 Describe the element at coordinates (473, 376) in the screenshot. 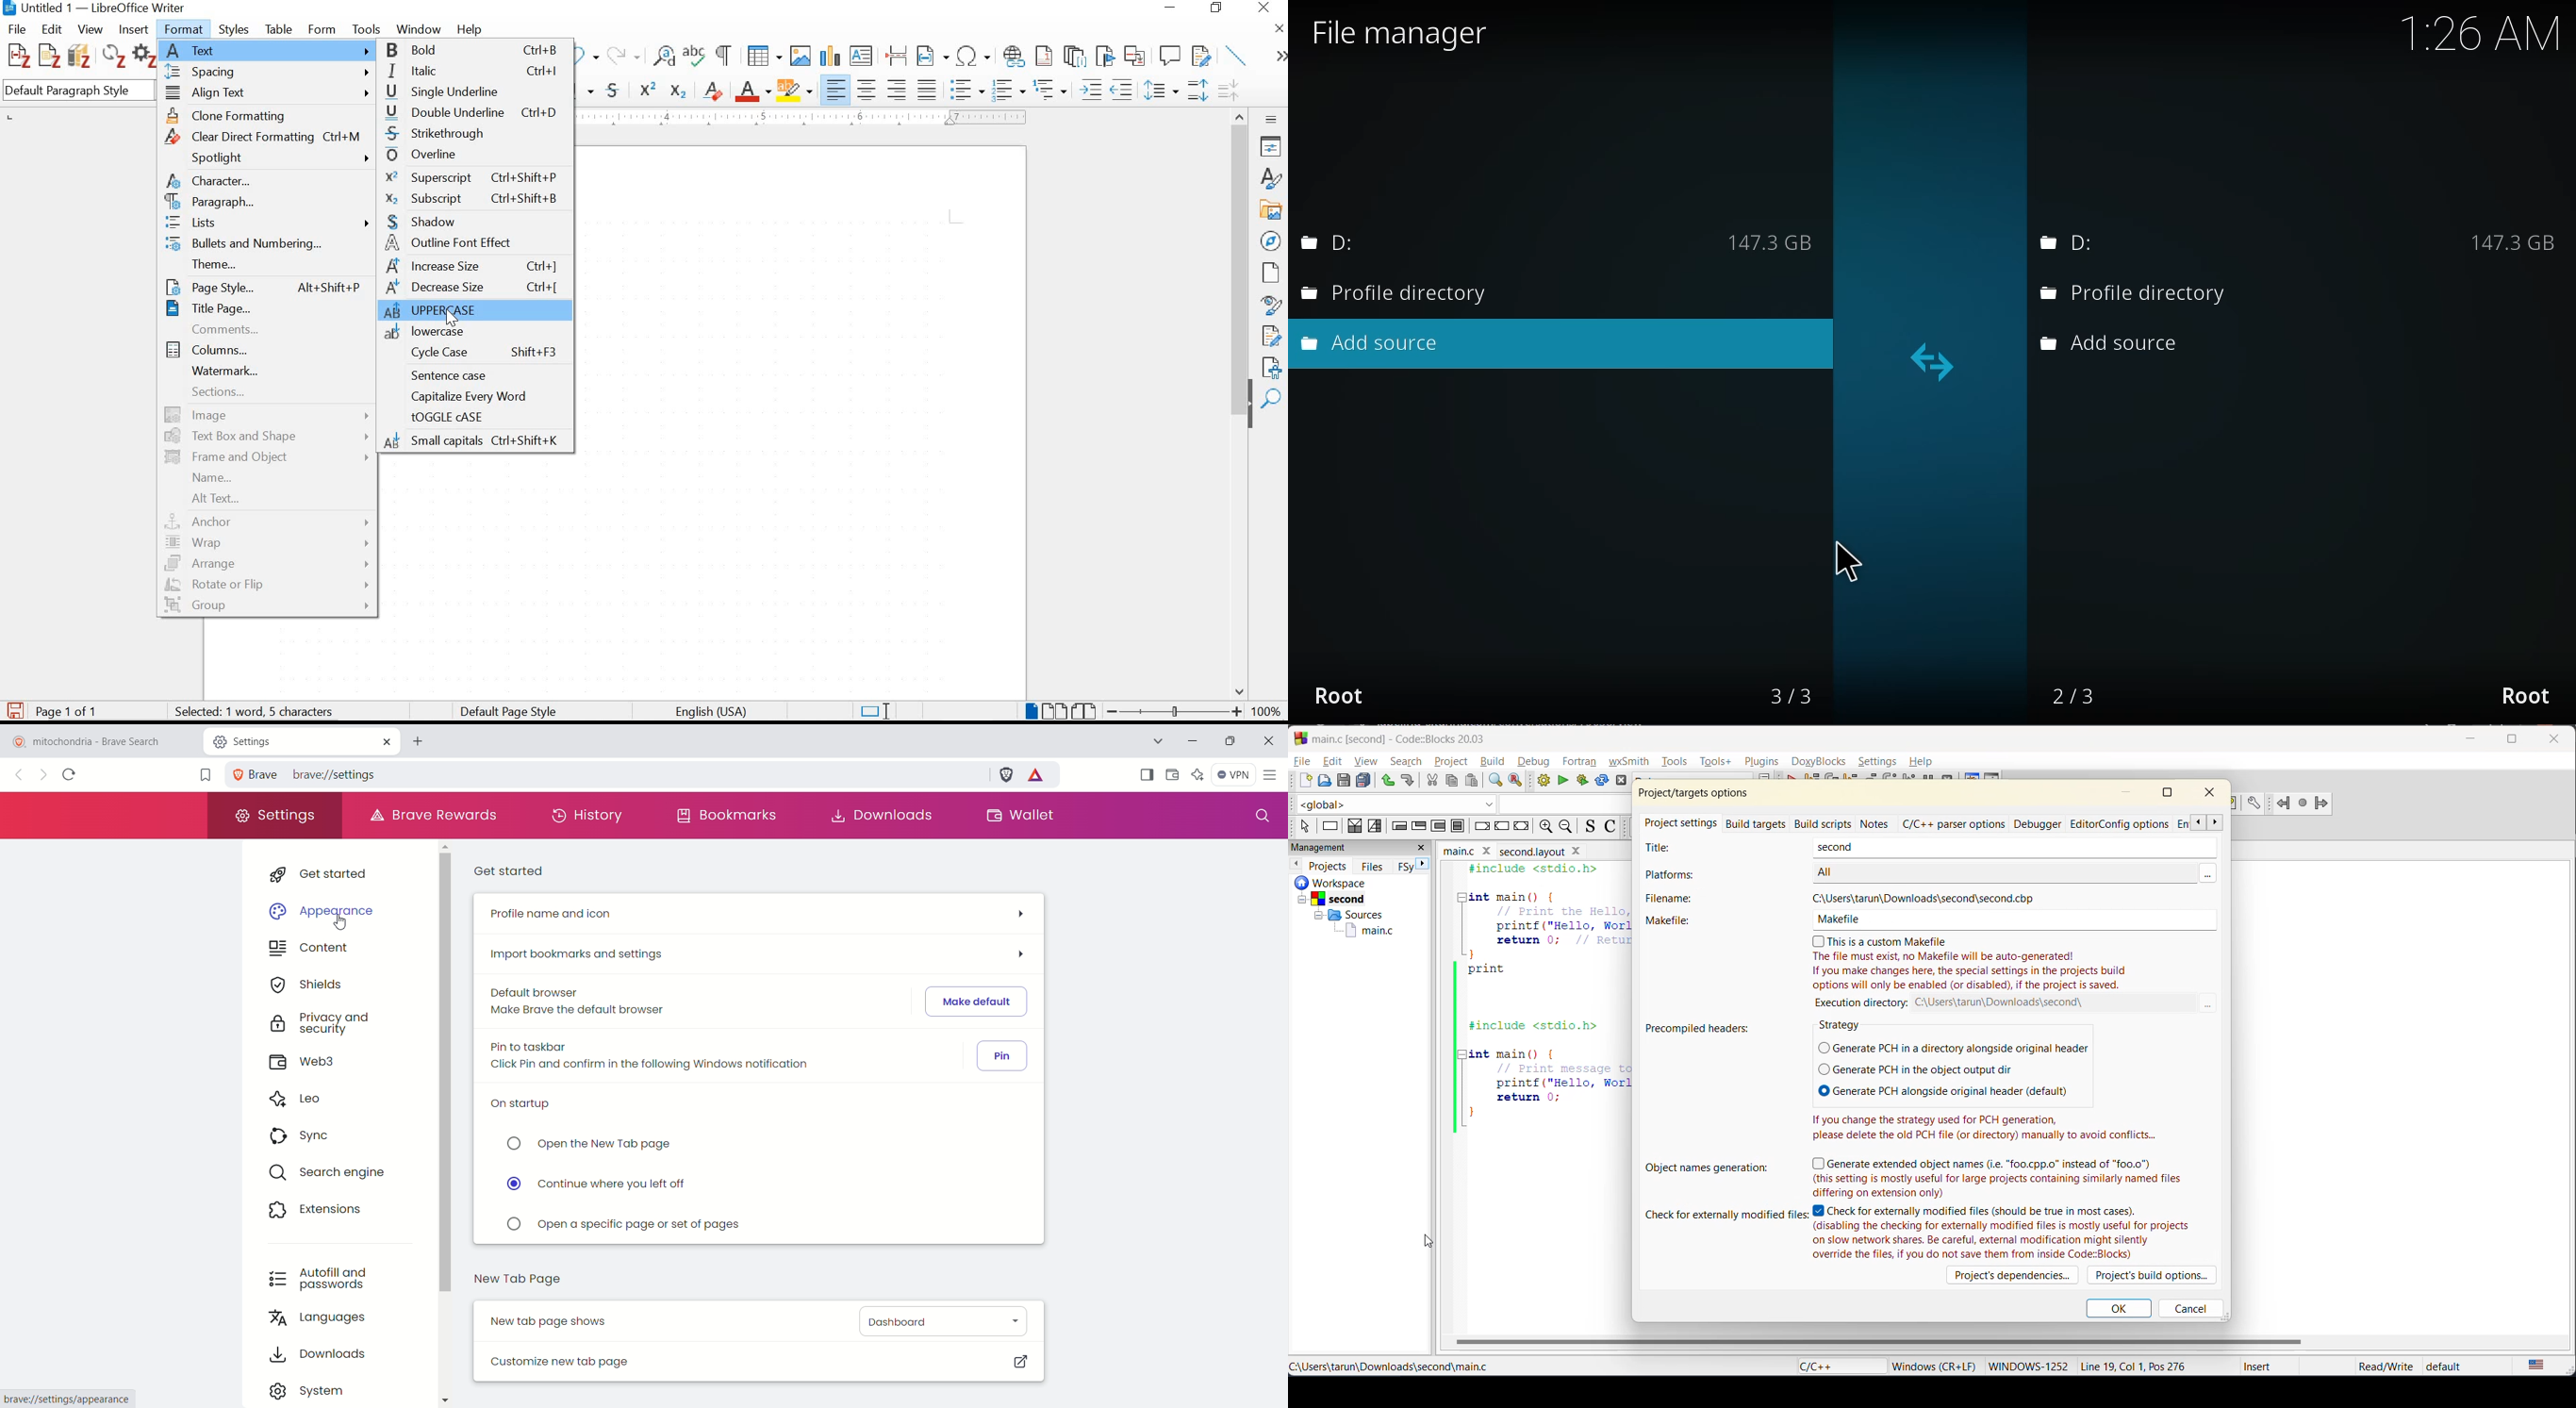

I see `sentence case` at that location.